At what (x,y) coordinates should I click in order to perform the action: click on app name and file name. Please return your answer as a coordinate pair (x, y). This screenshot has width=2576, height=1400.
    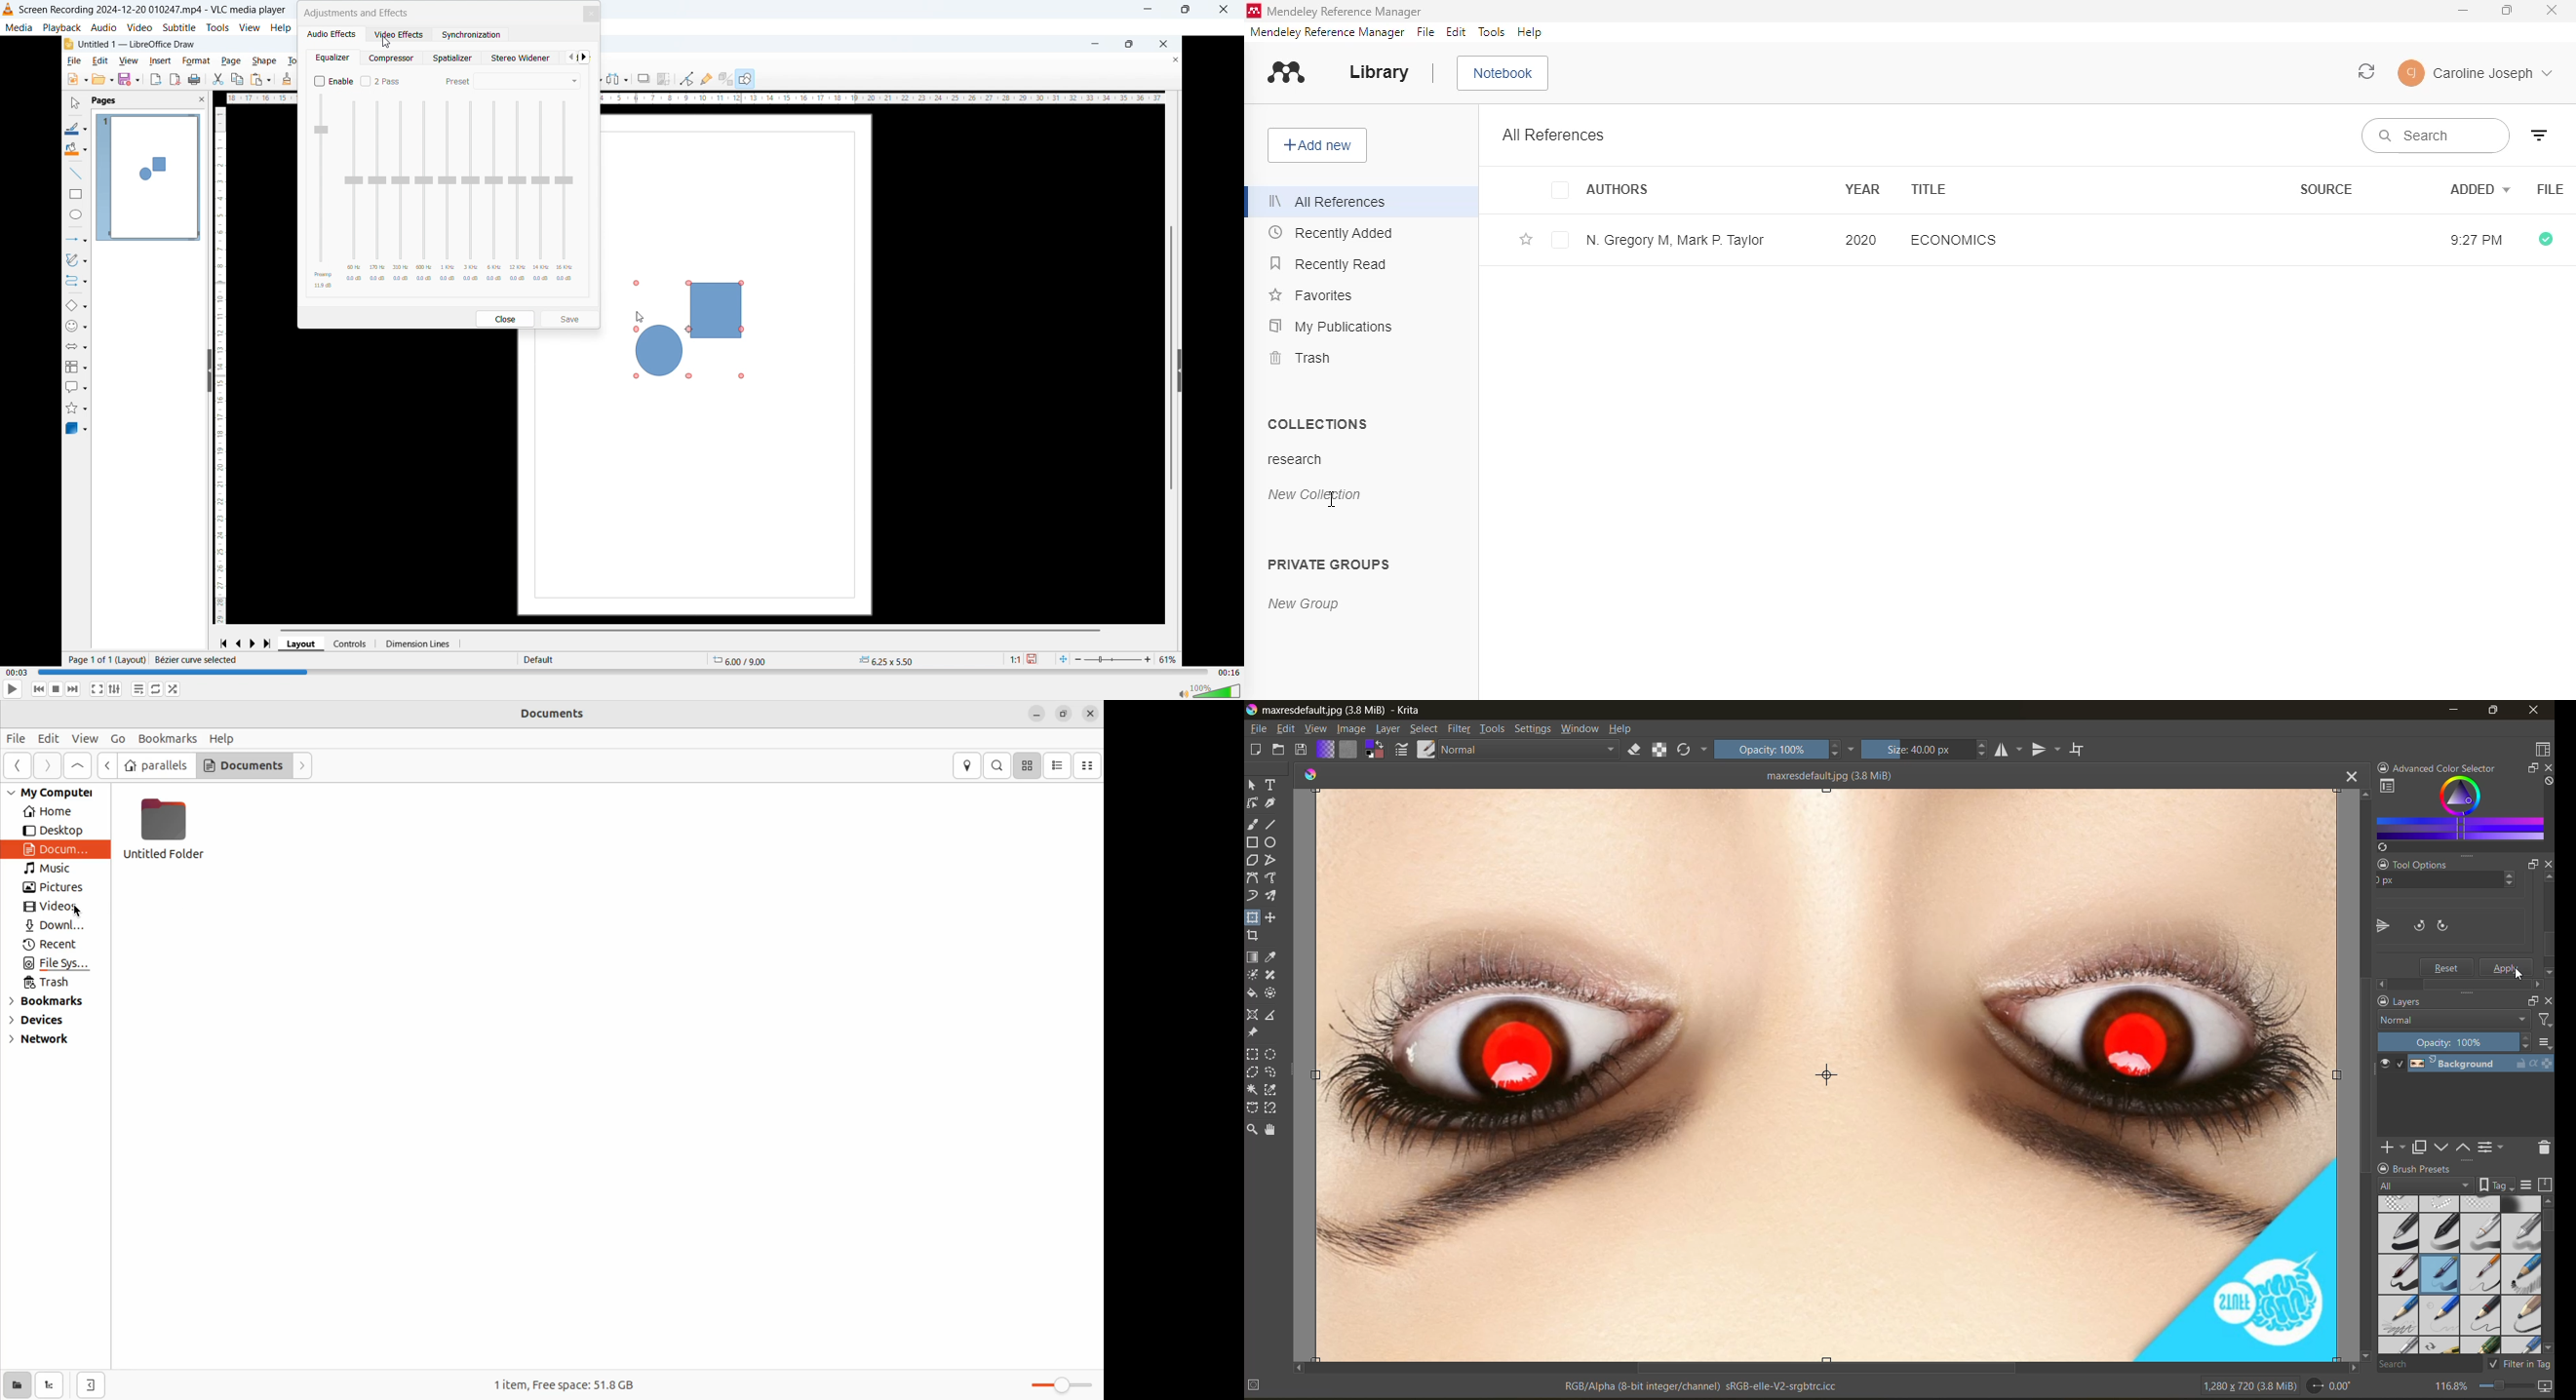
    Looking at the image, I should click on (1338, 711).